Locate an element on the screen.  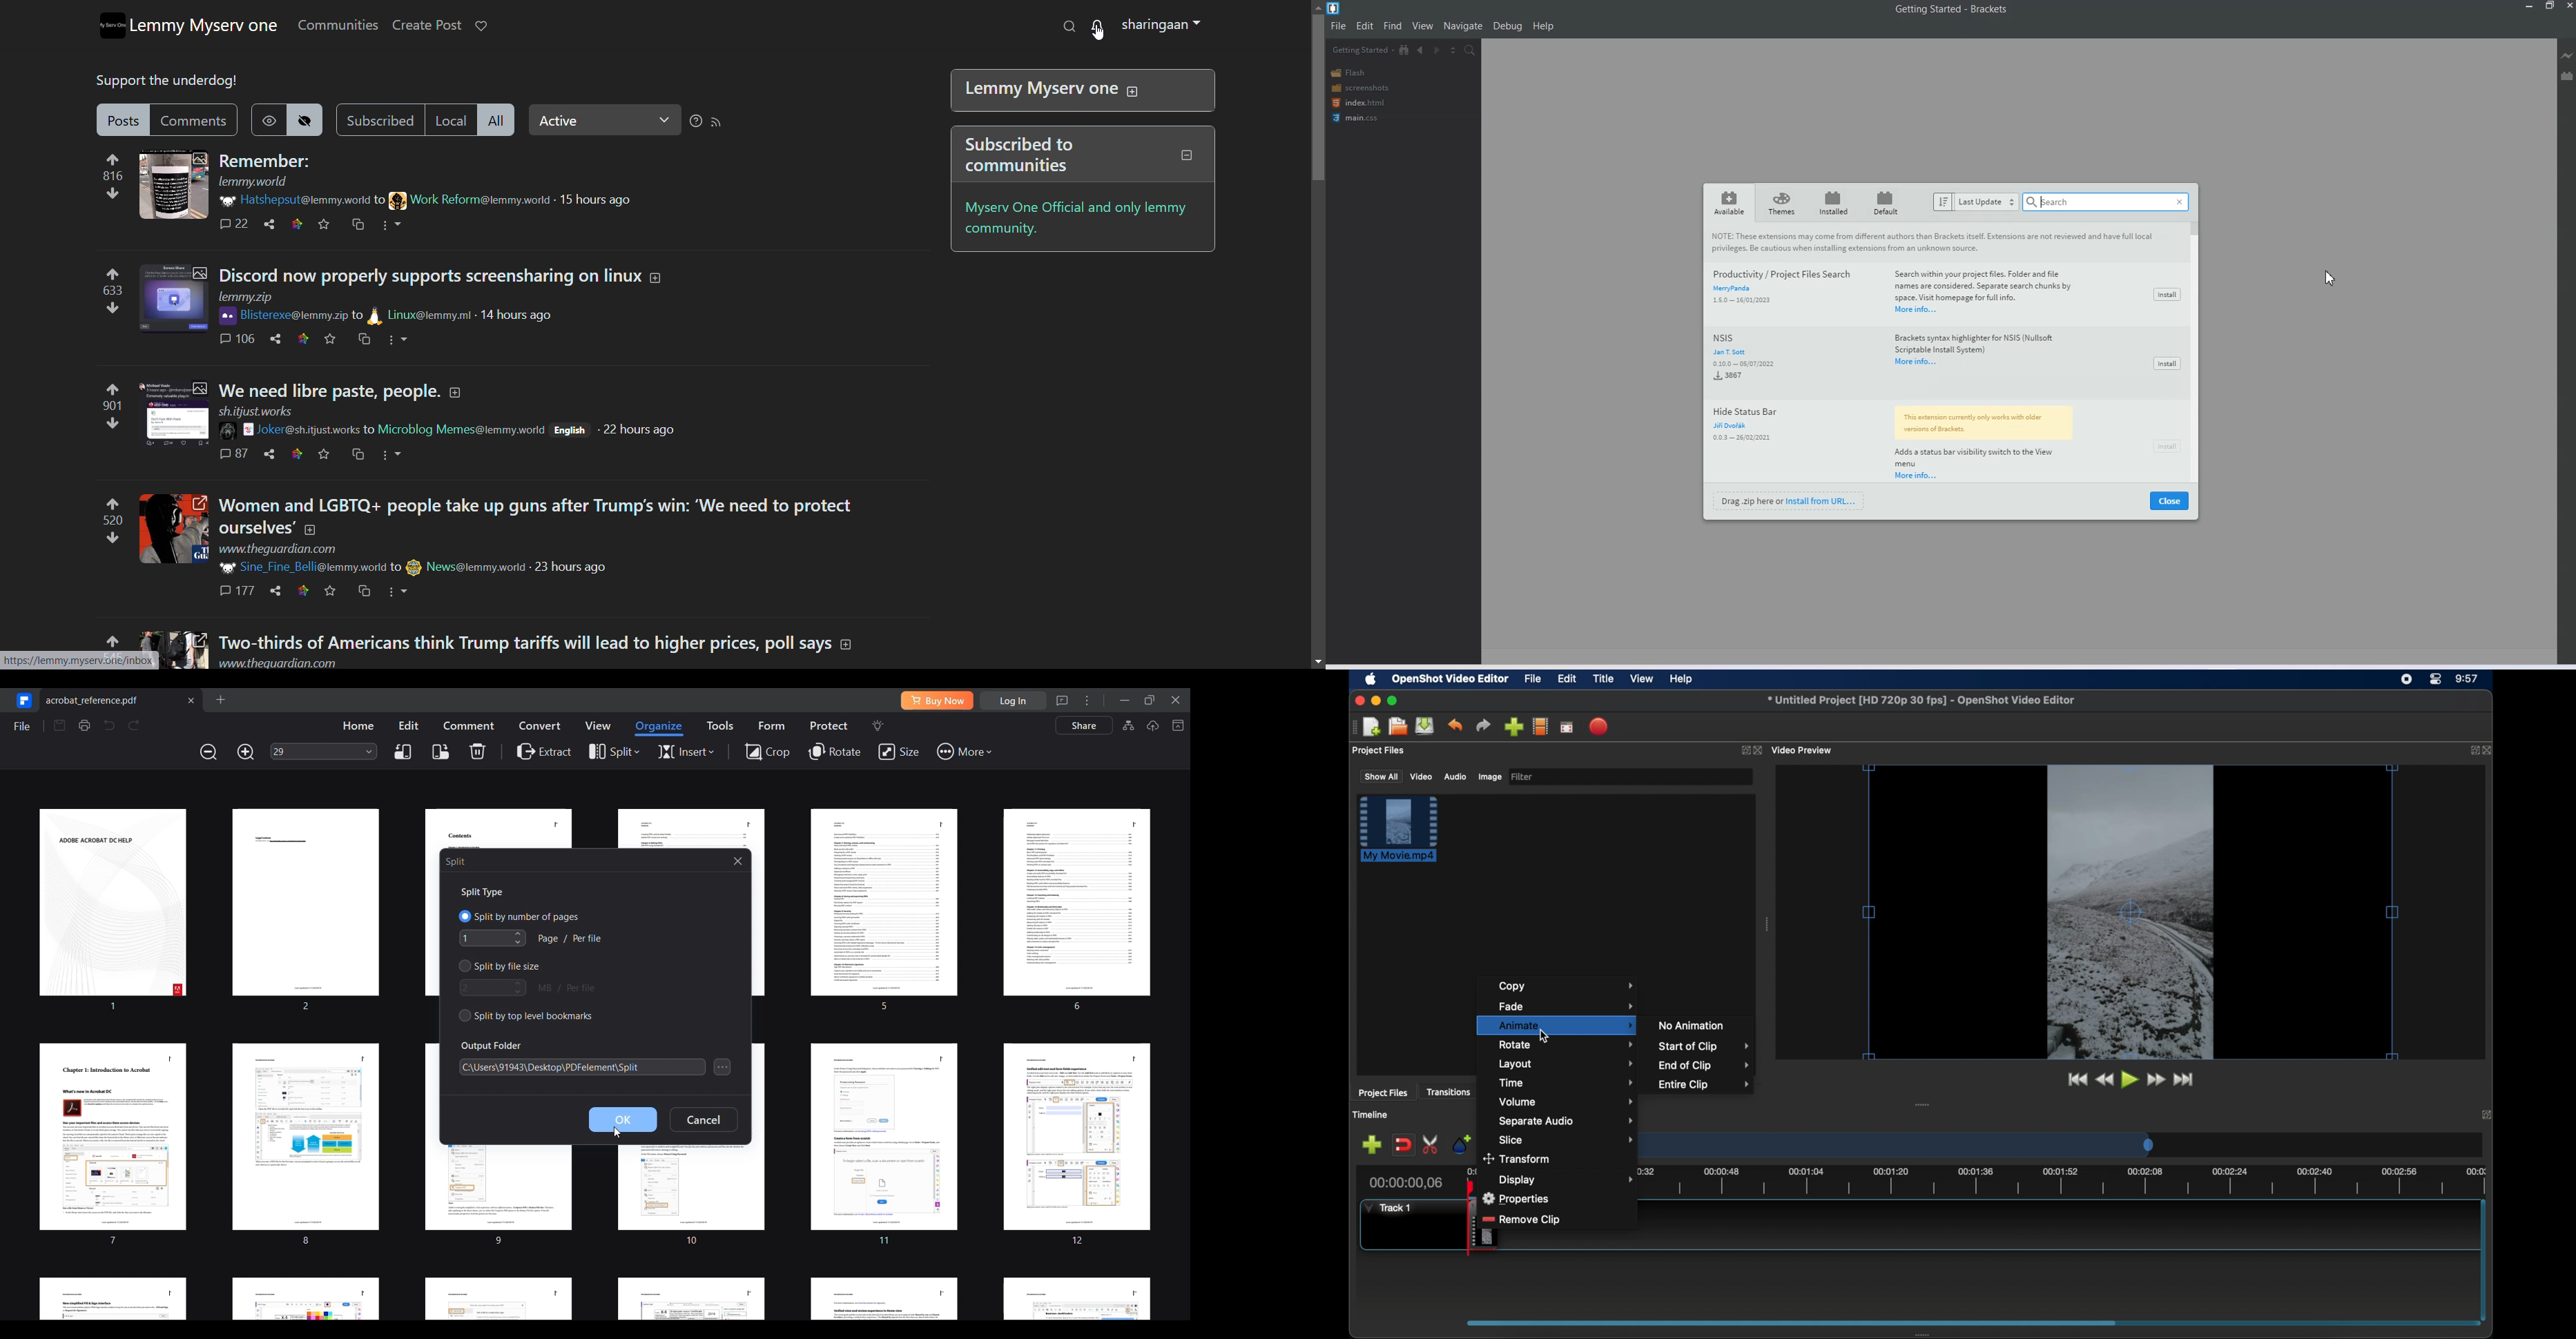
Split the editor vertically and Horizontally is located at coordinates (1453, 49).